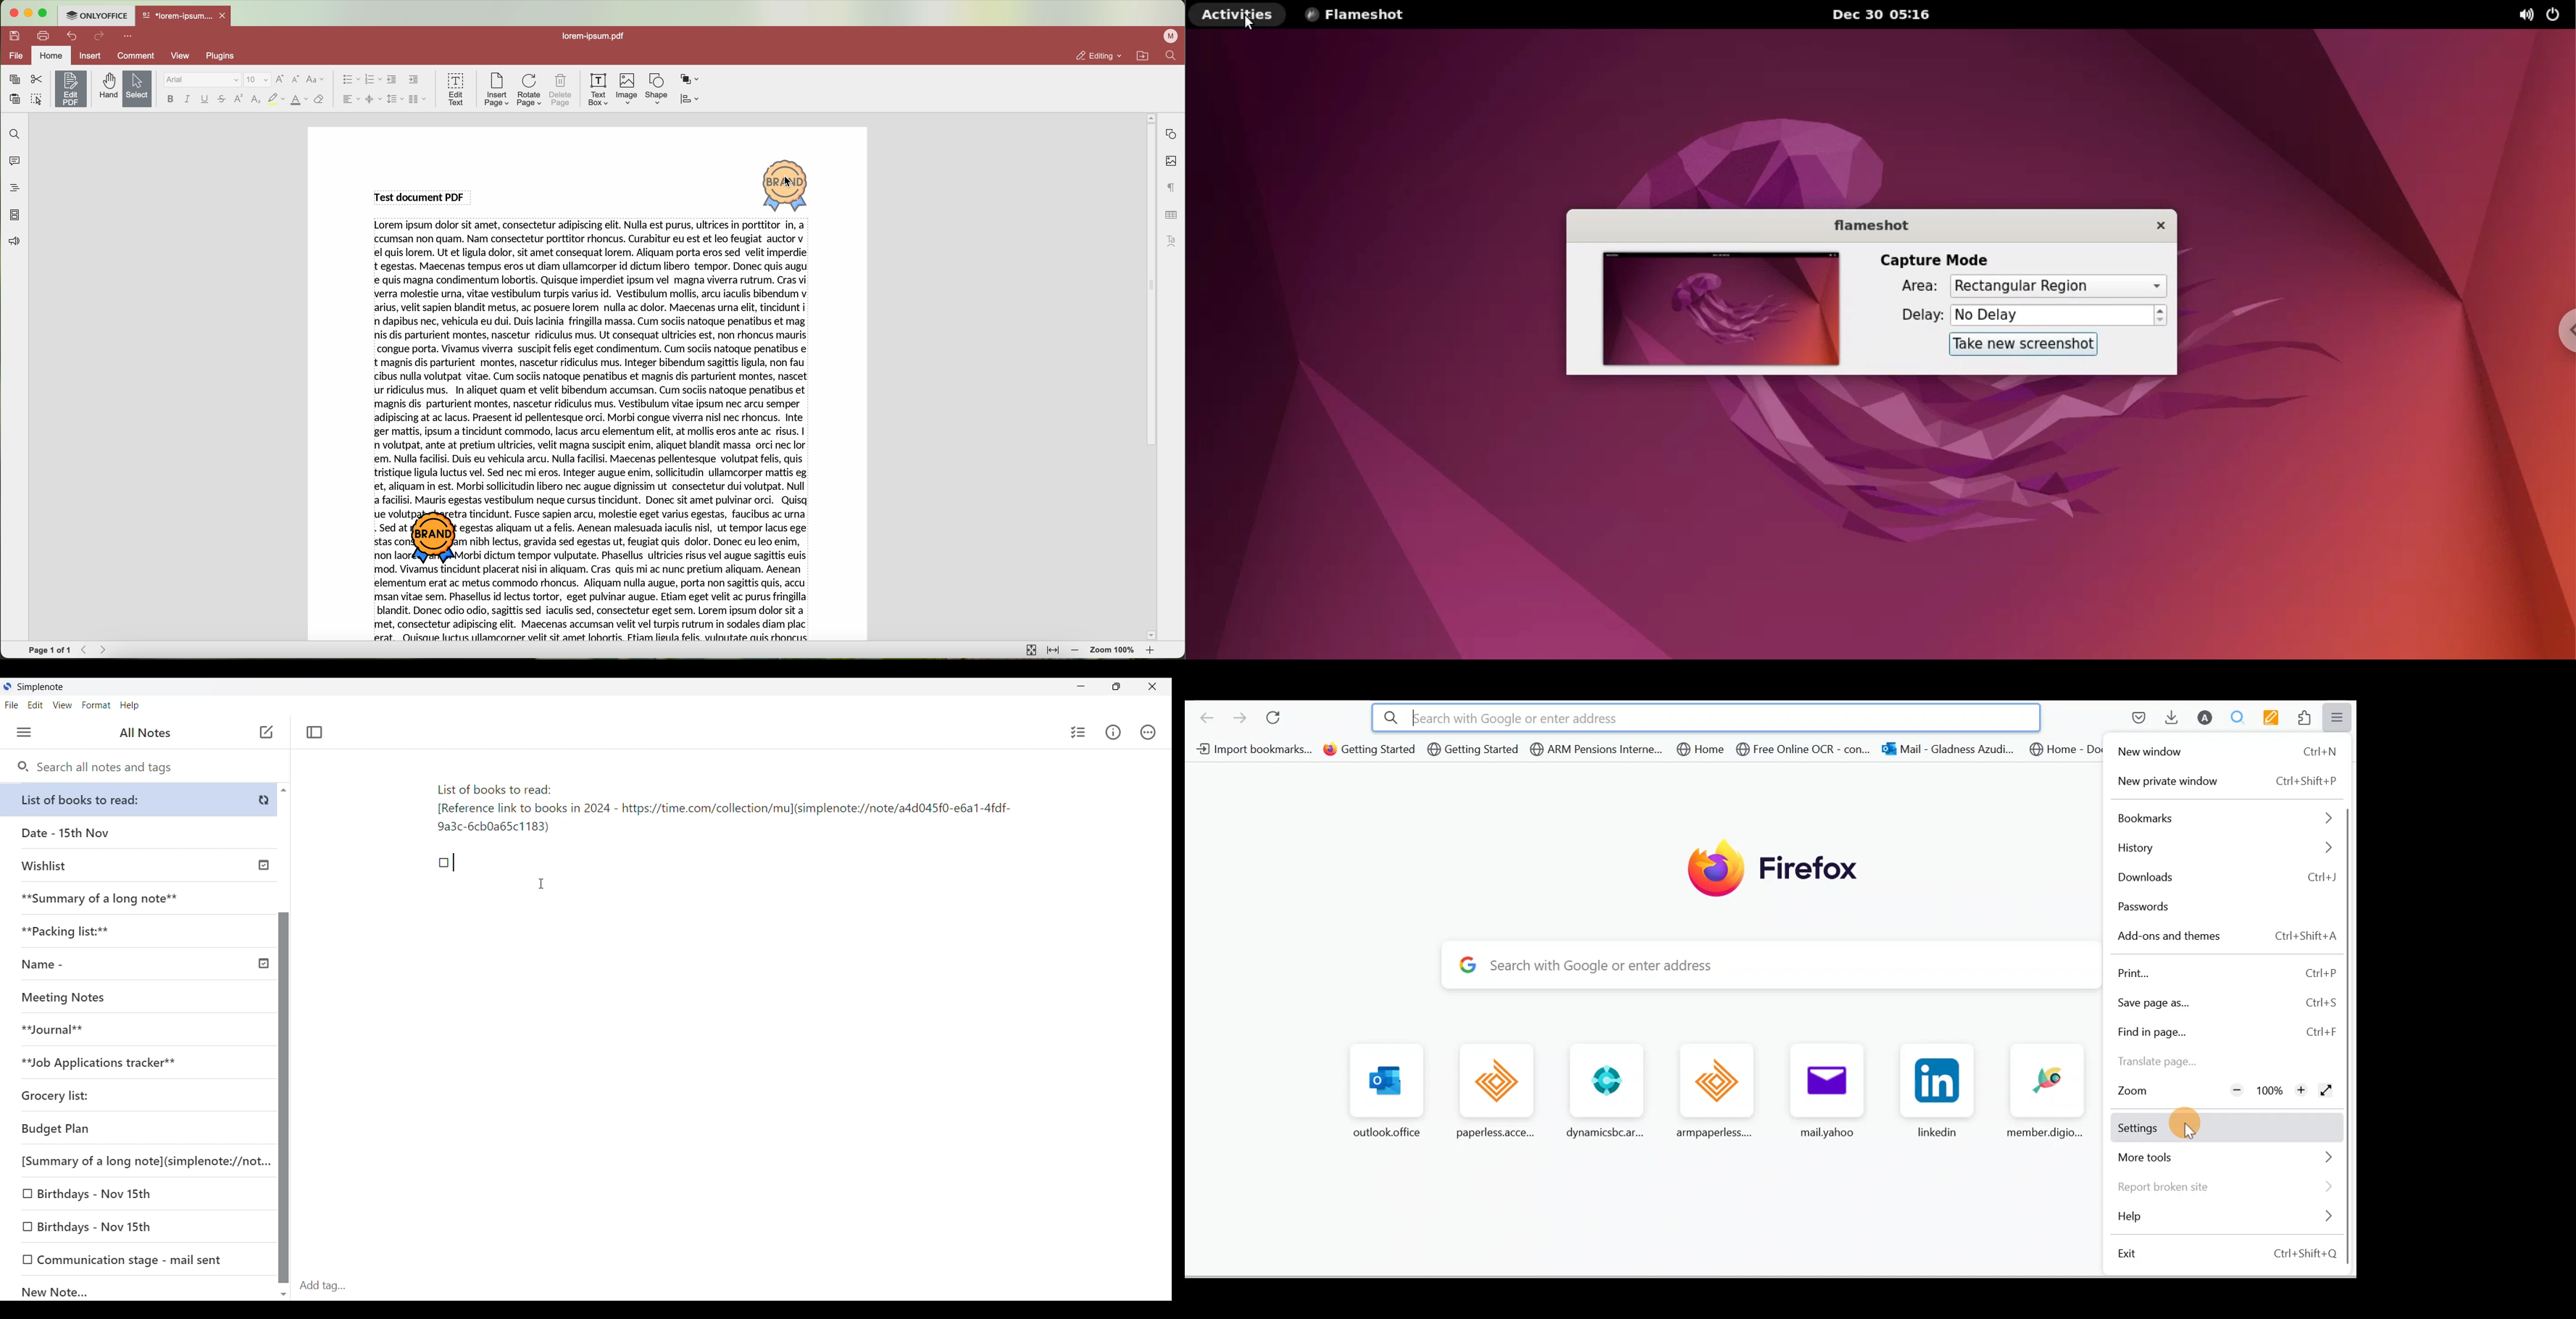 The height and width of the screenshot is (1344, 2576). I want to click on Image, so click(627, 90).